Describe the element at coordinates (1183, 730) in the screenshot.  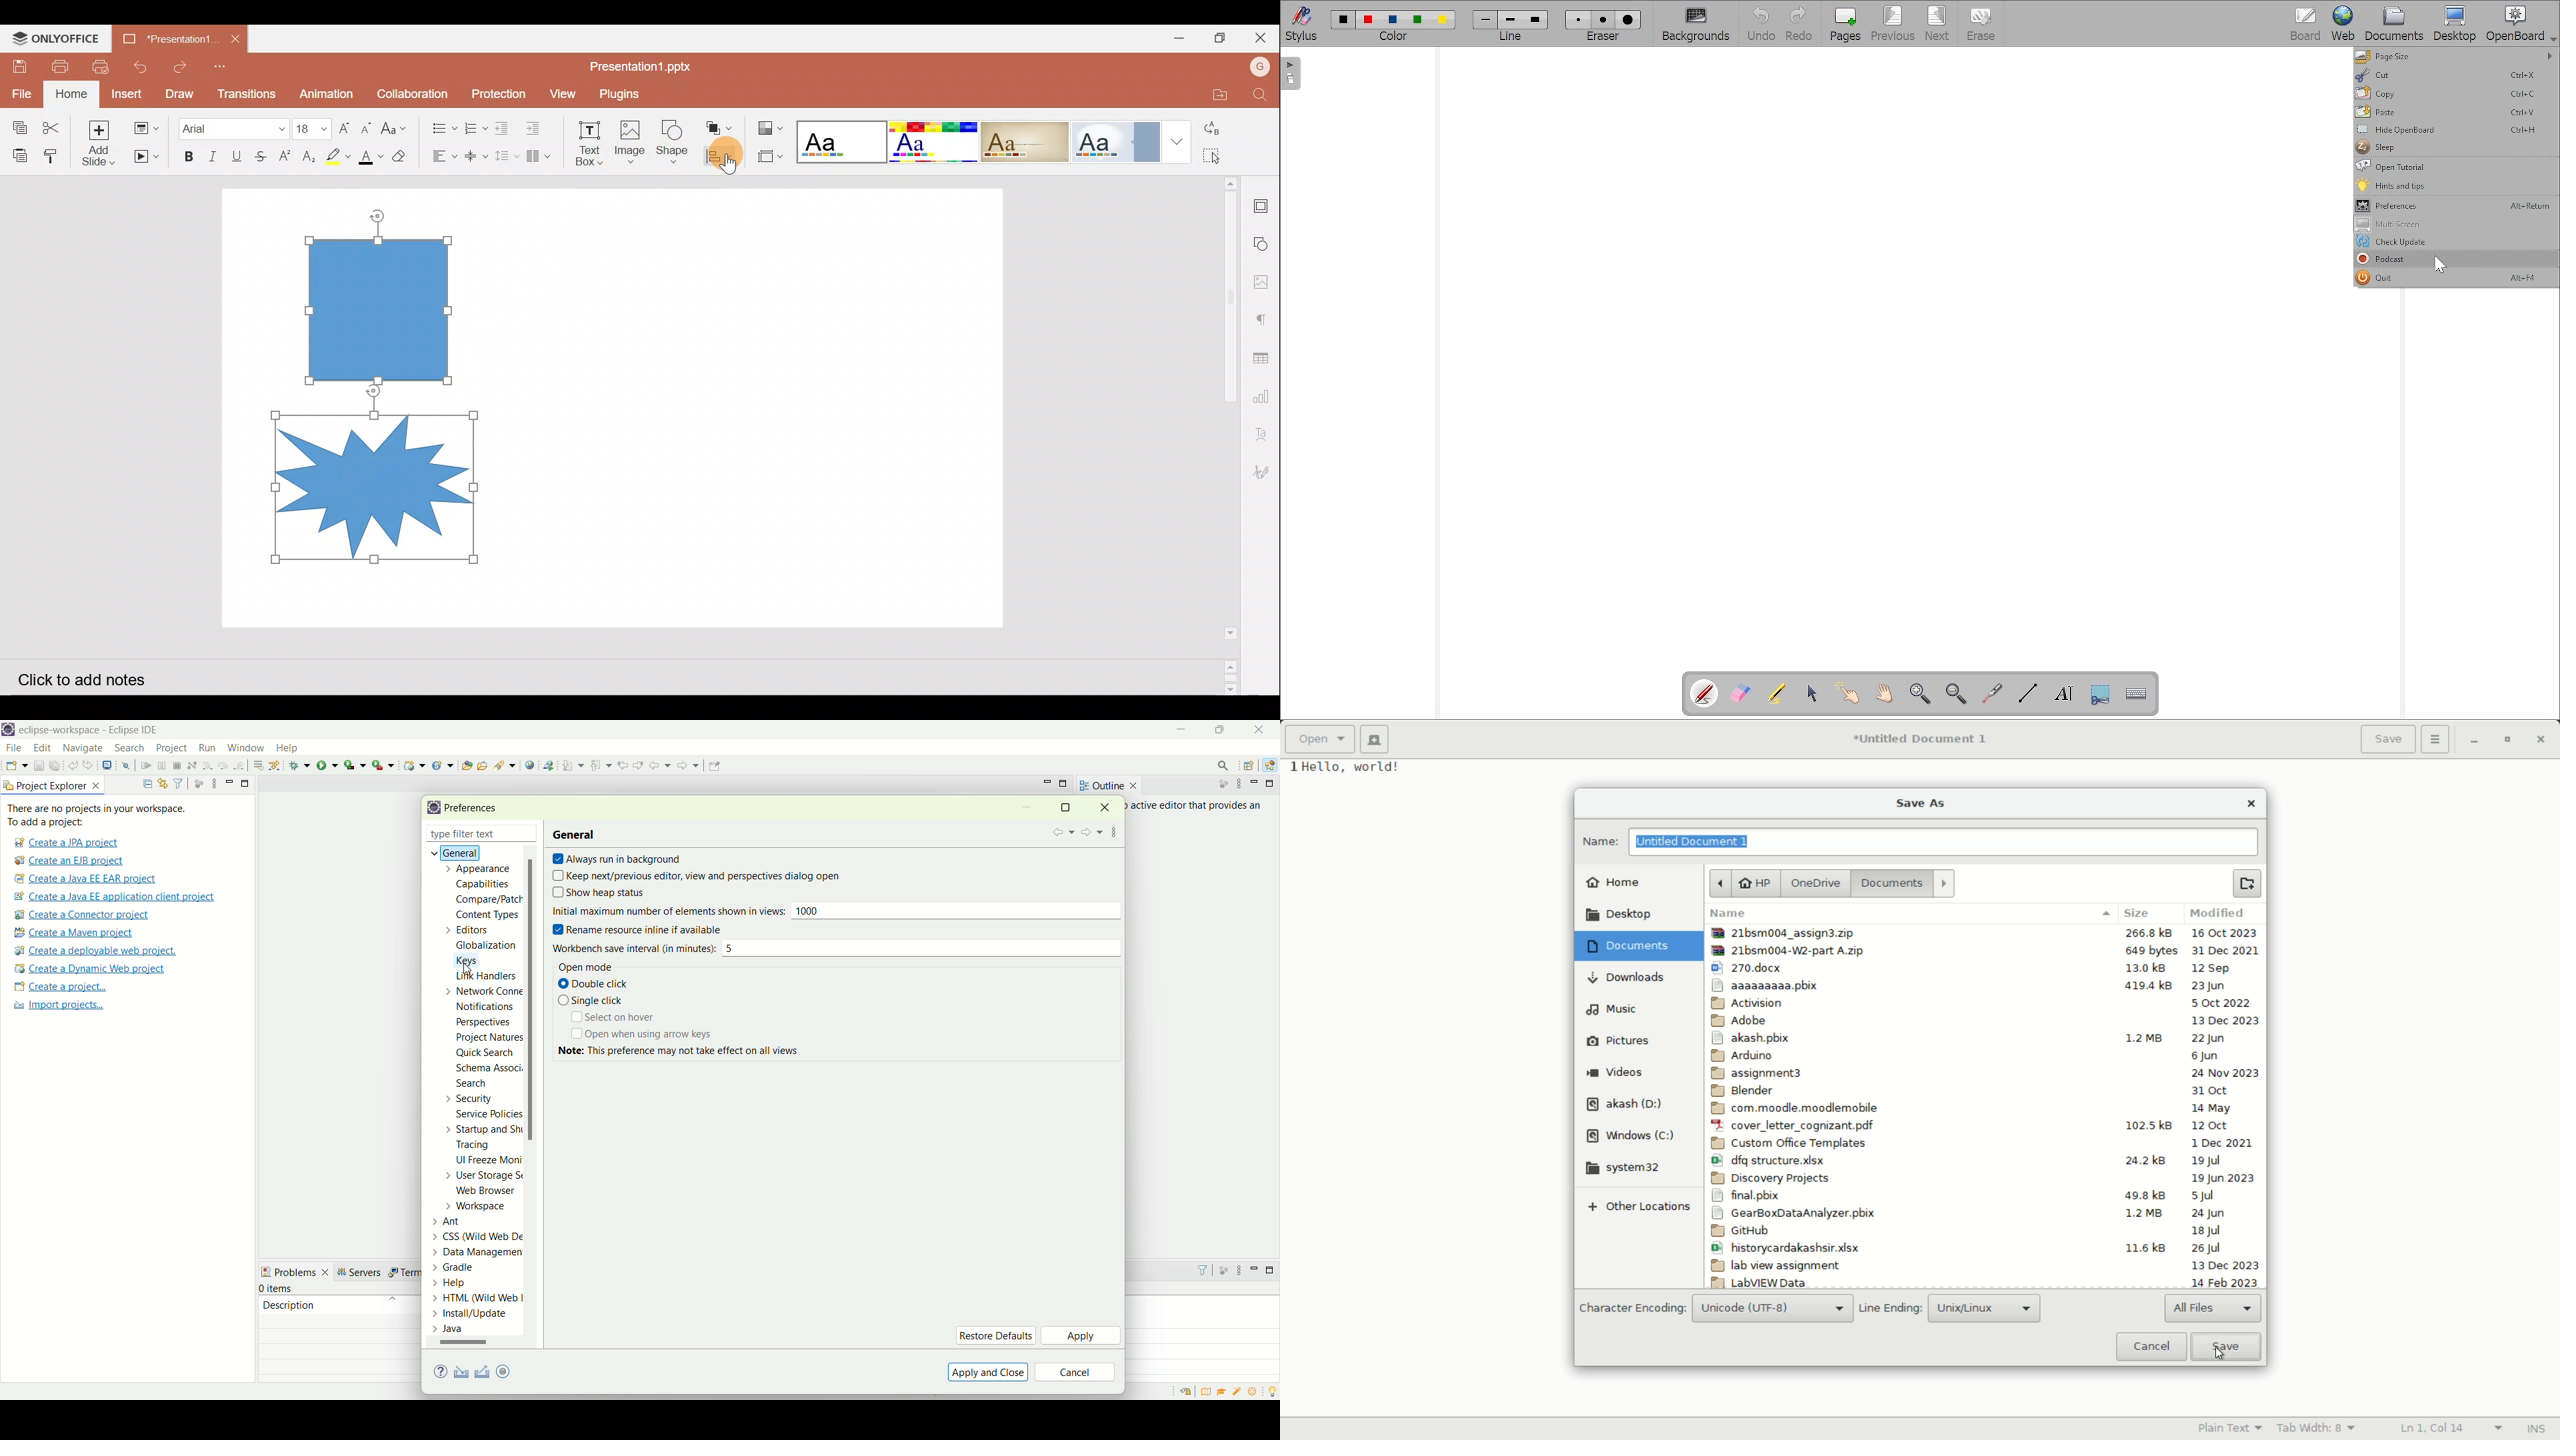
I see `minimize` at that location.